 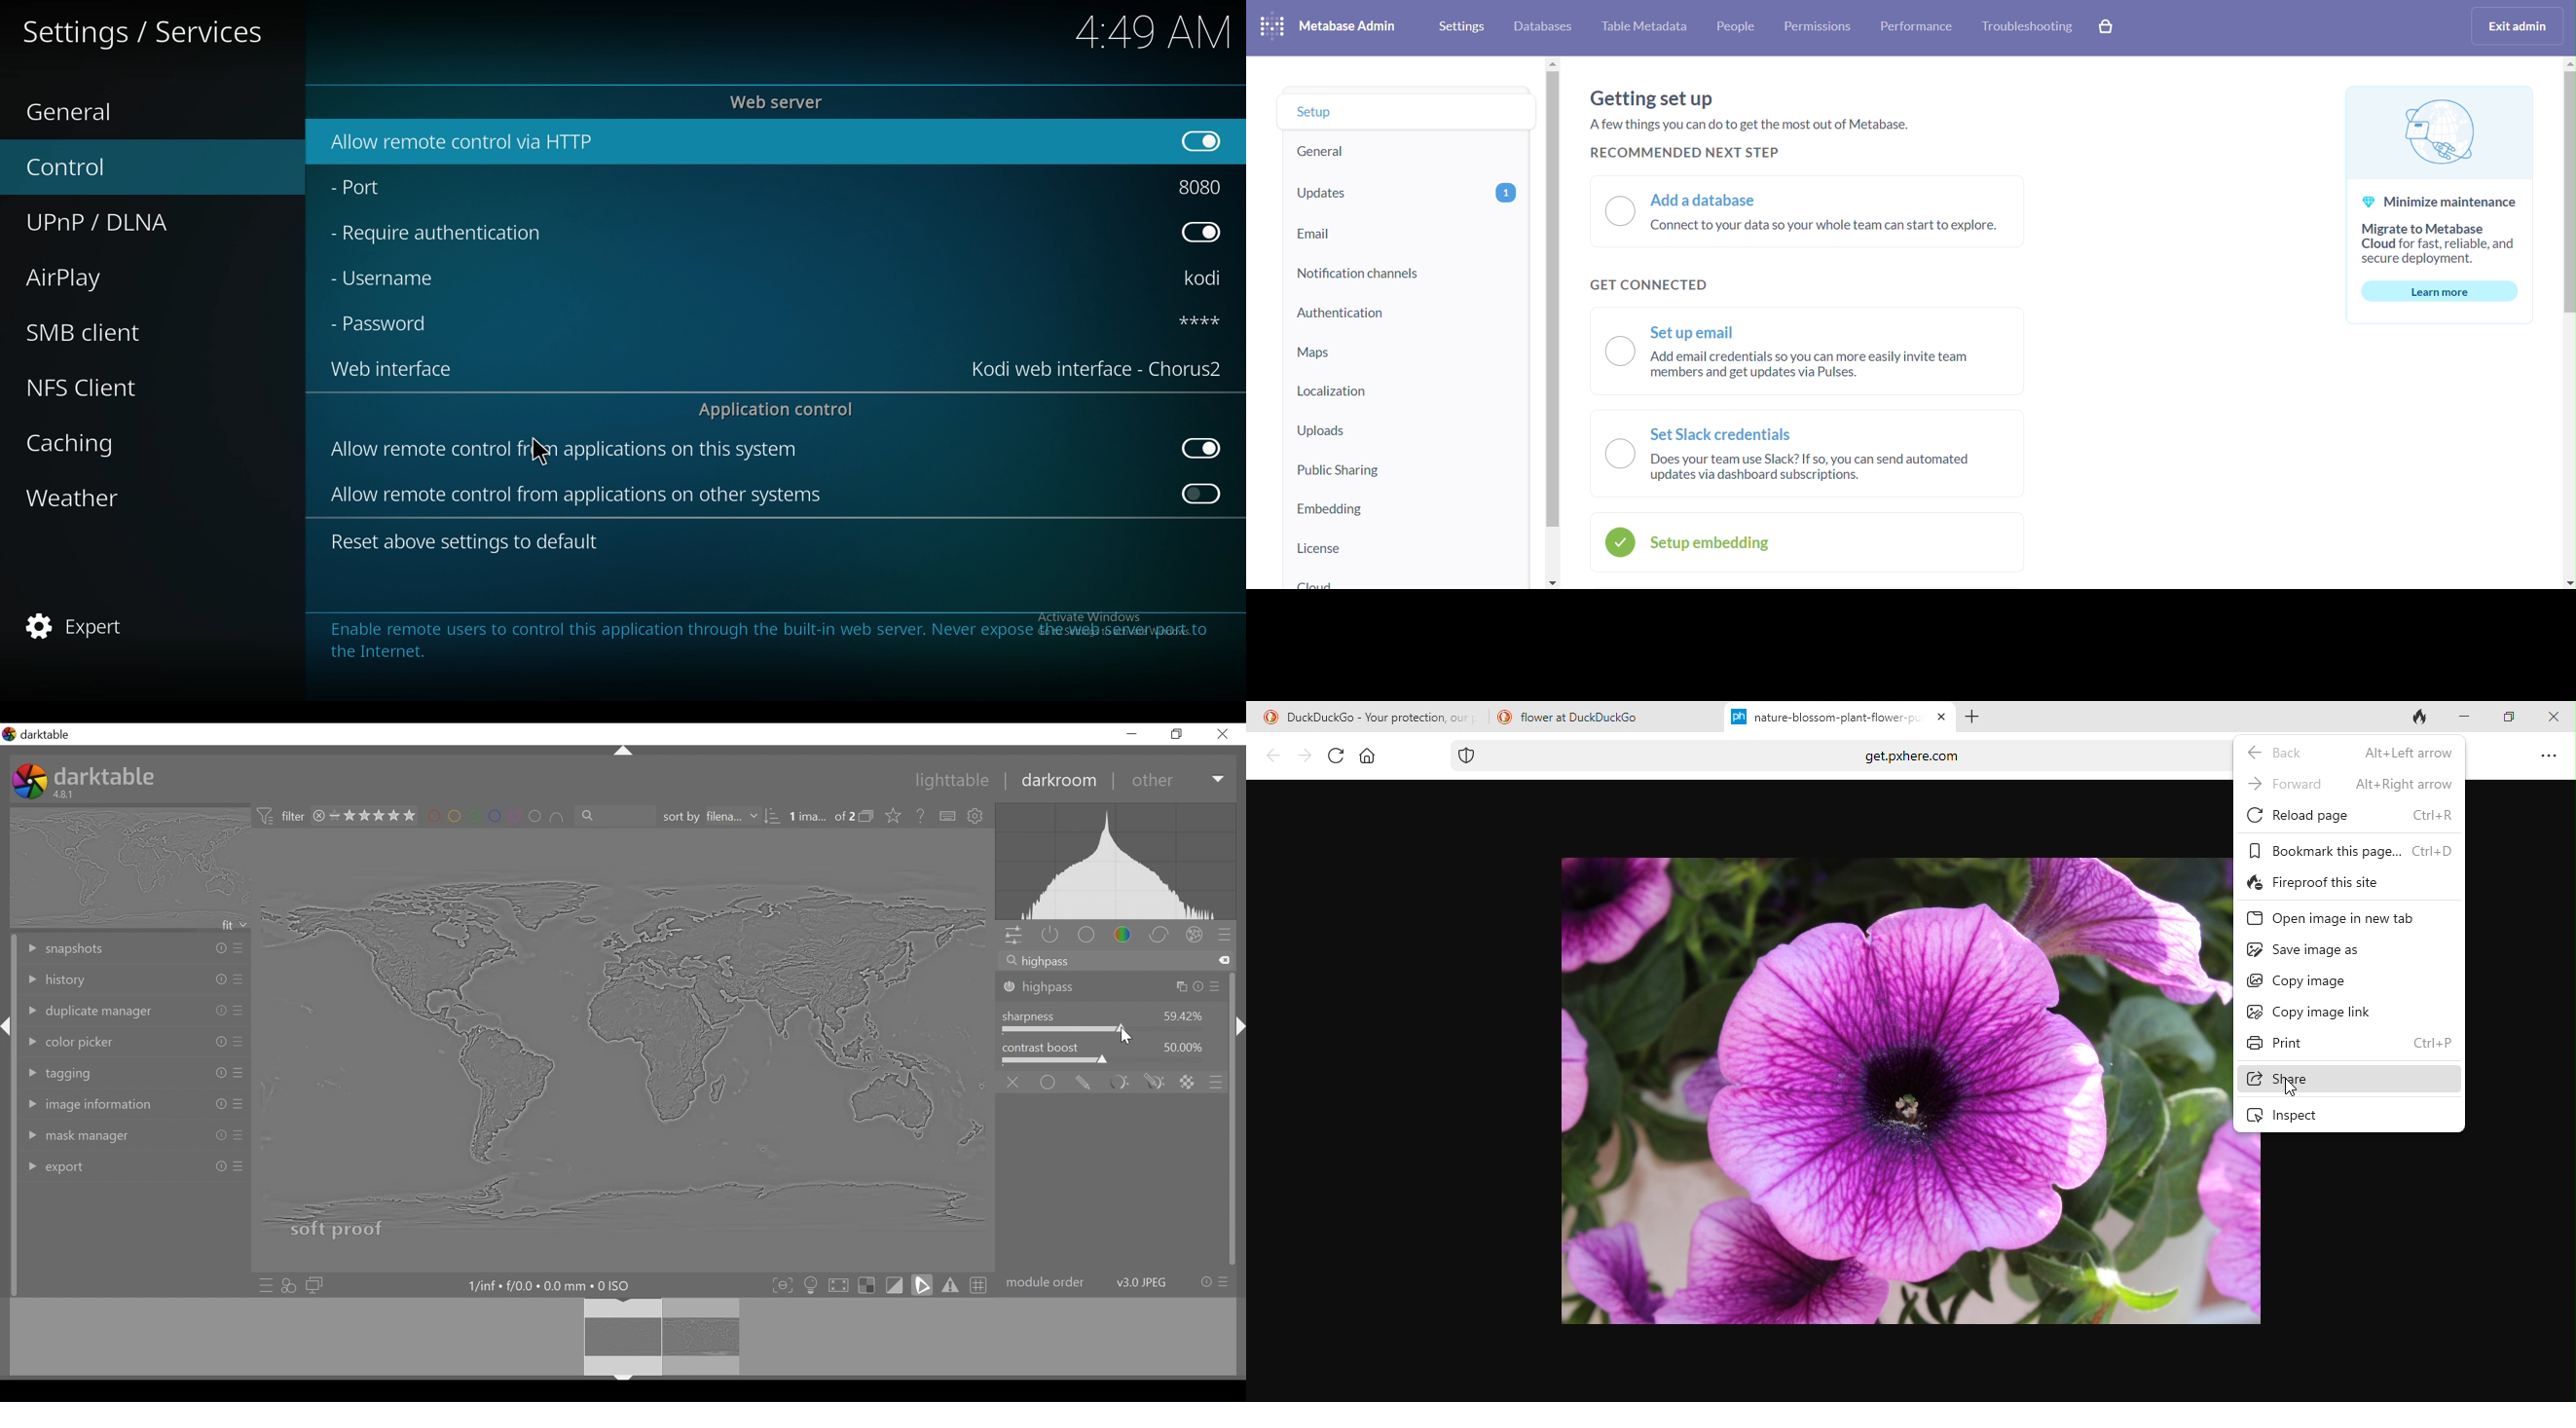 What do you see at coordinates (1216, 1081) in the screenshot?
I see `preset` at bounding box center [1216, 1081].